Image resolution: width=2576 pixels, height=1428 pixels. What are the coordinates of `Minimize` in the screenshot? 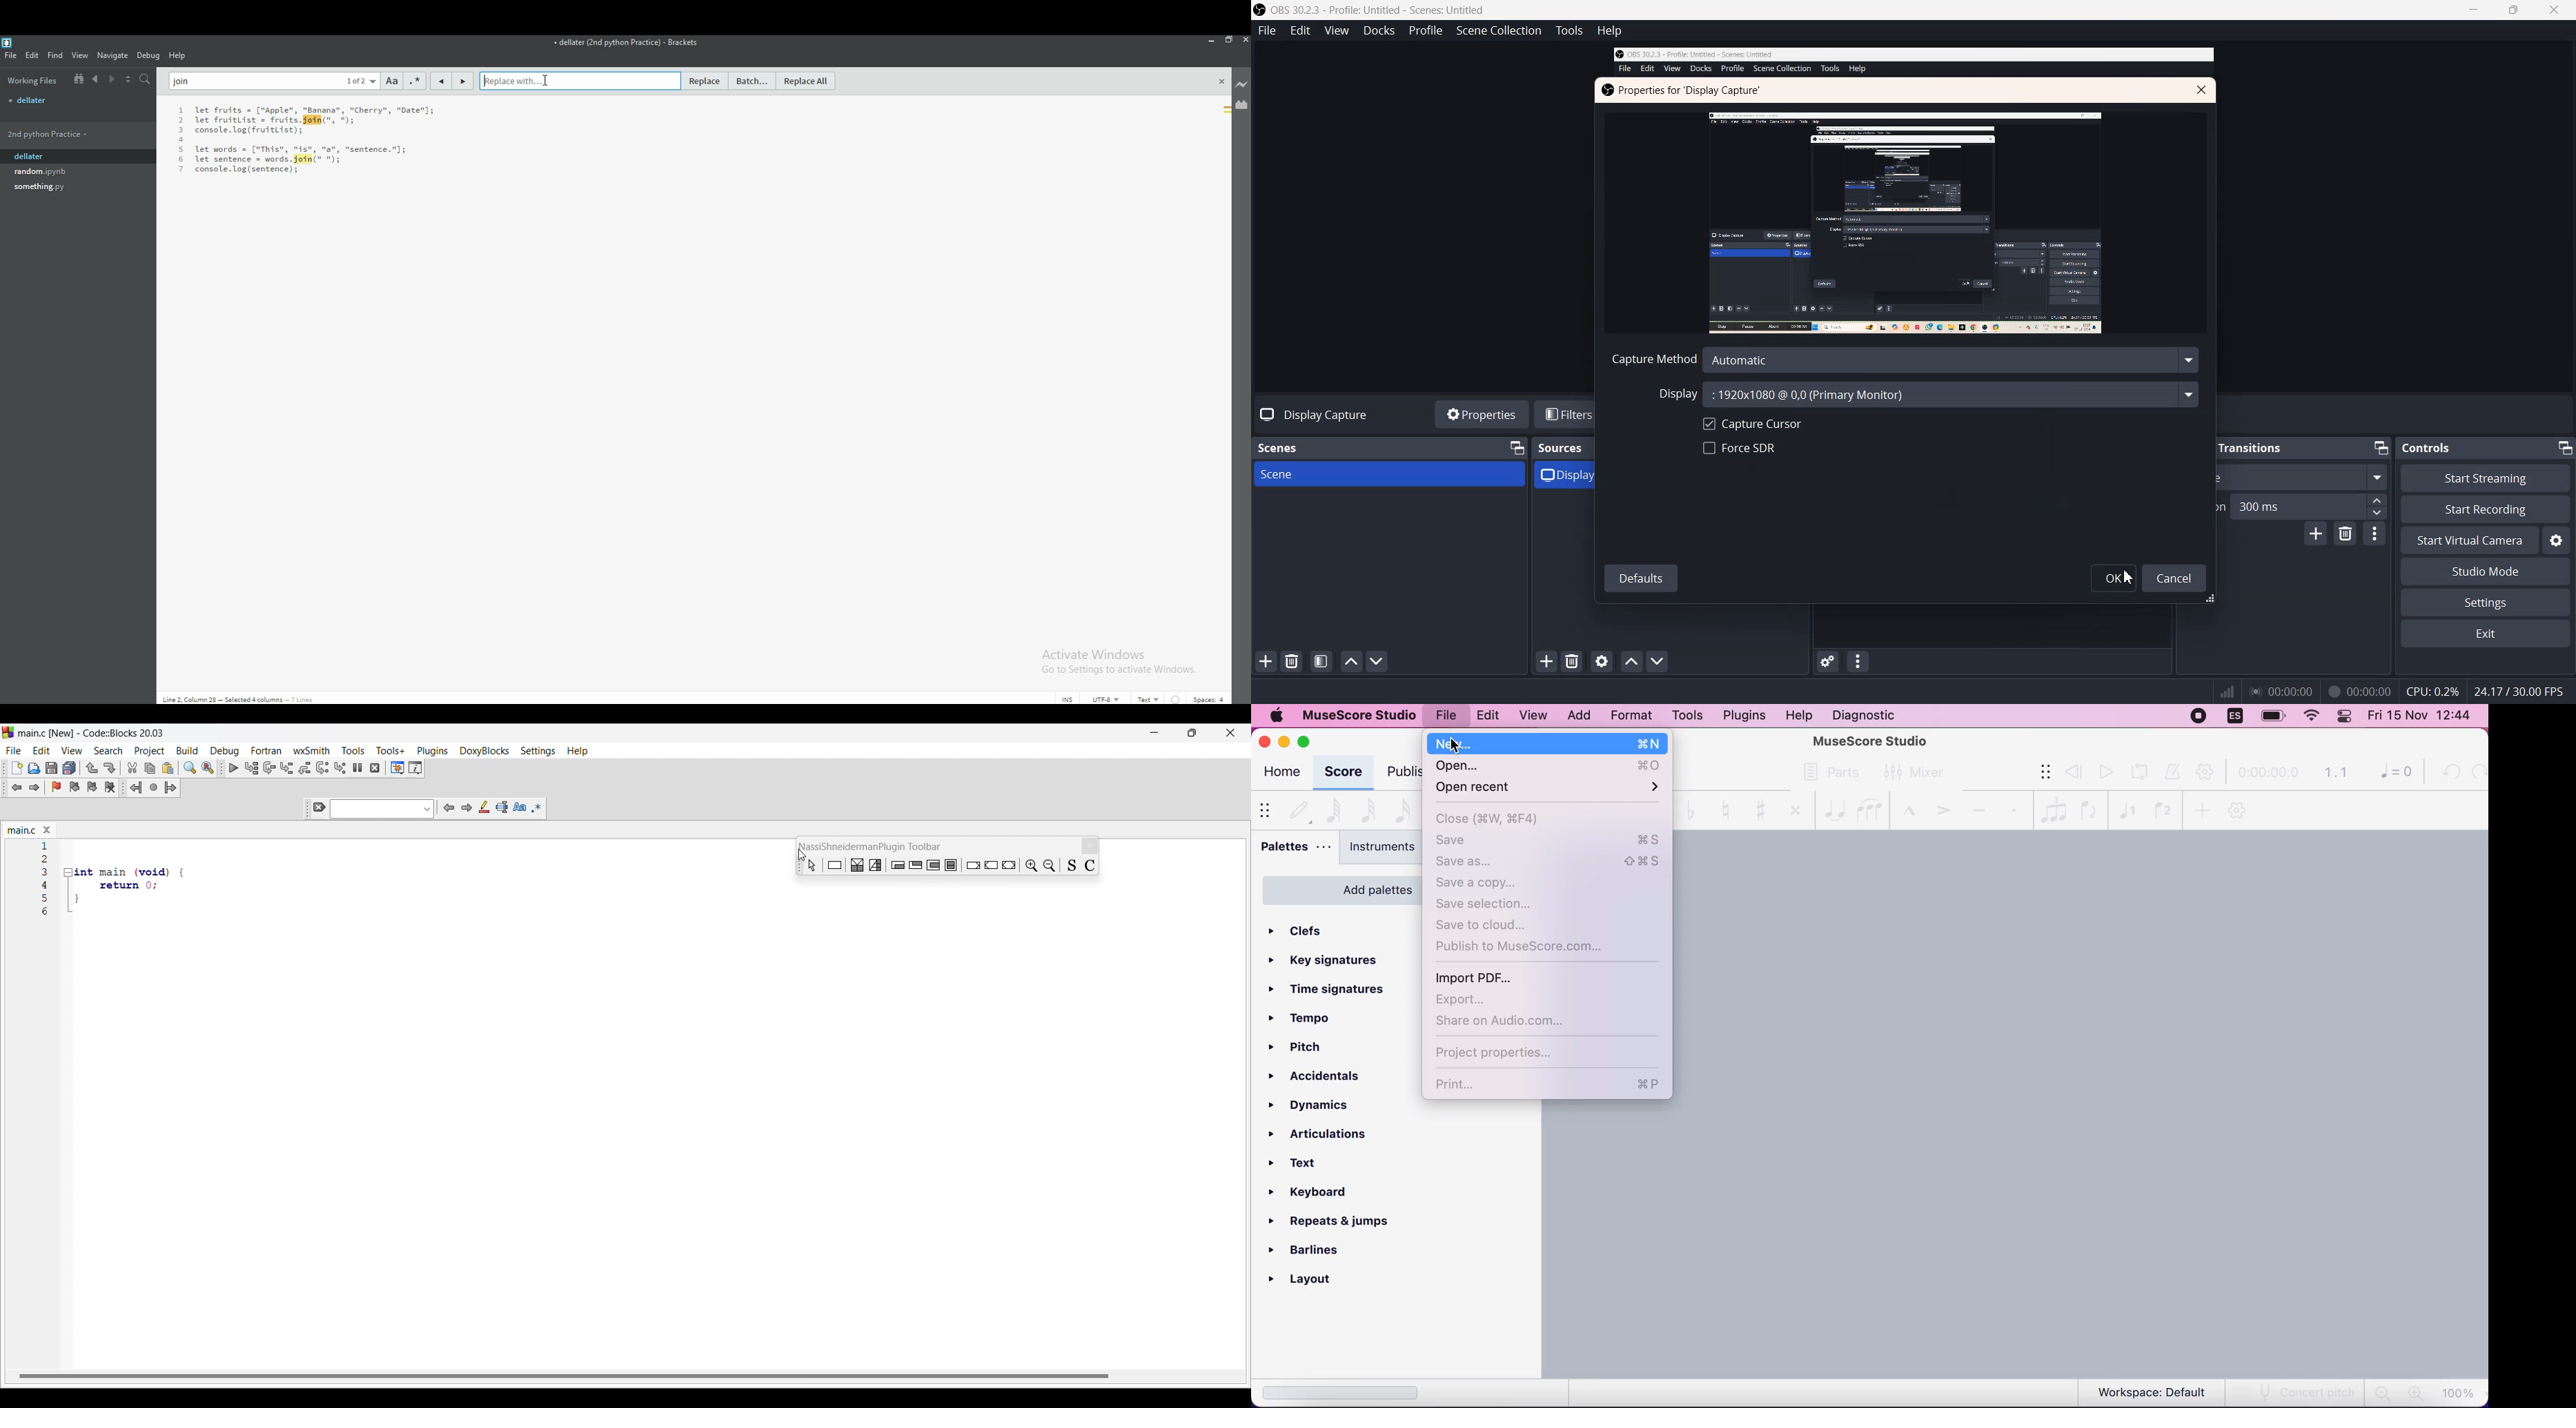 It's located at (1155, 733).